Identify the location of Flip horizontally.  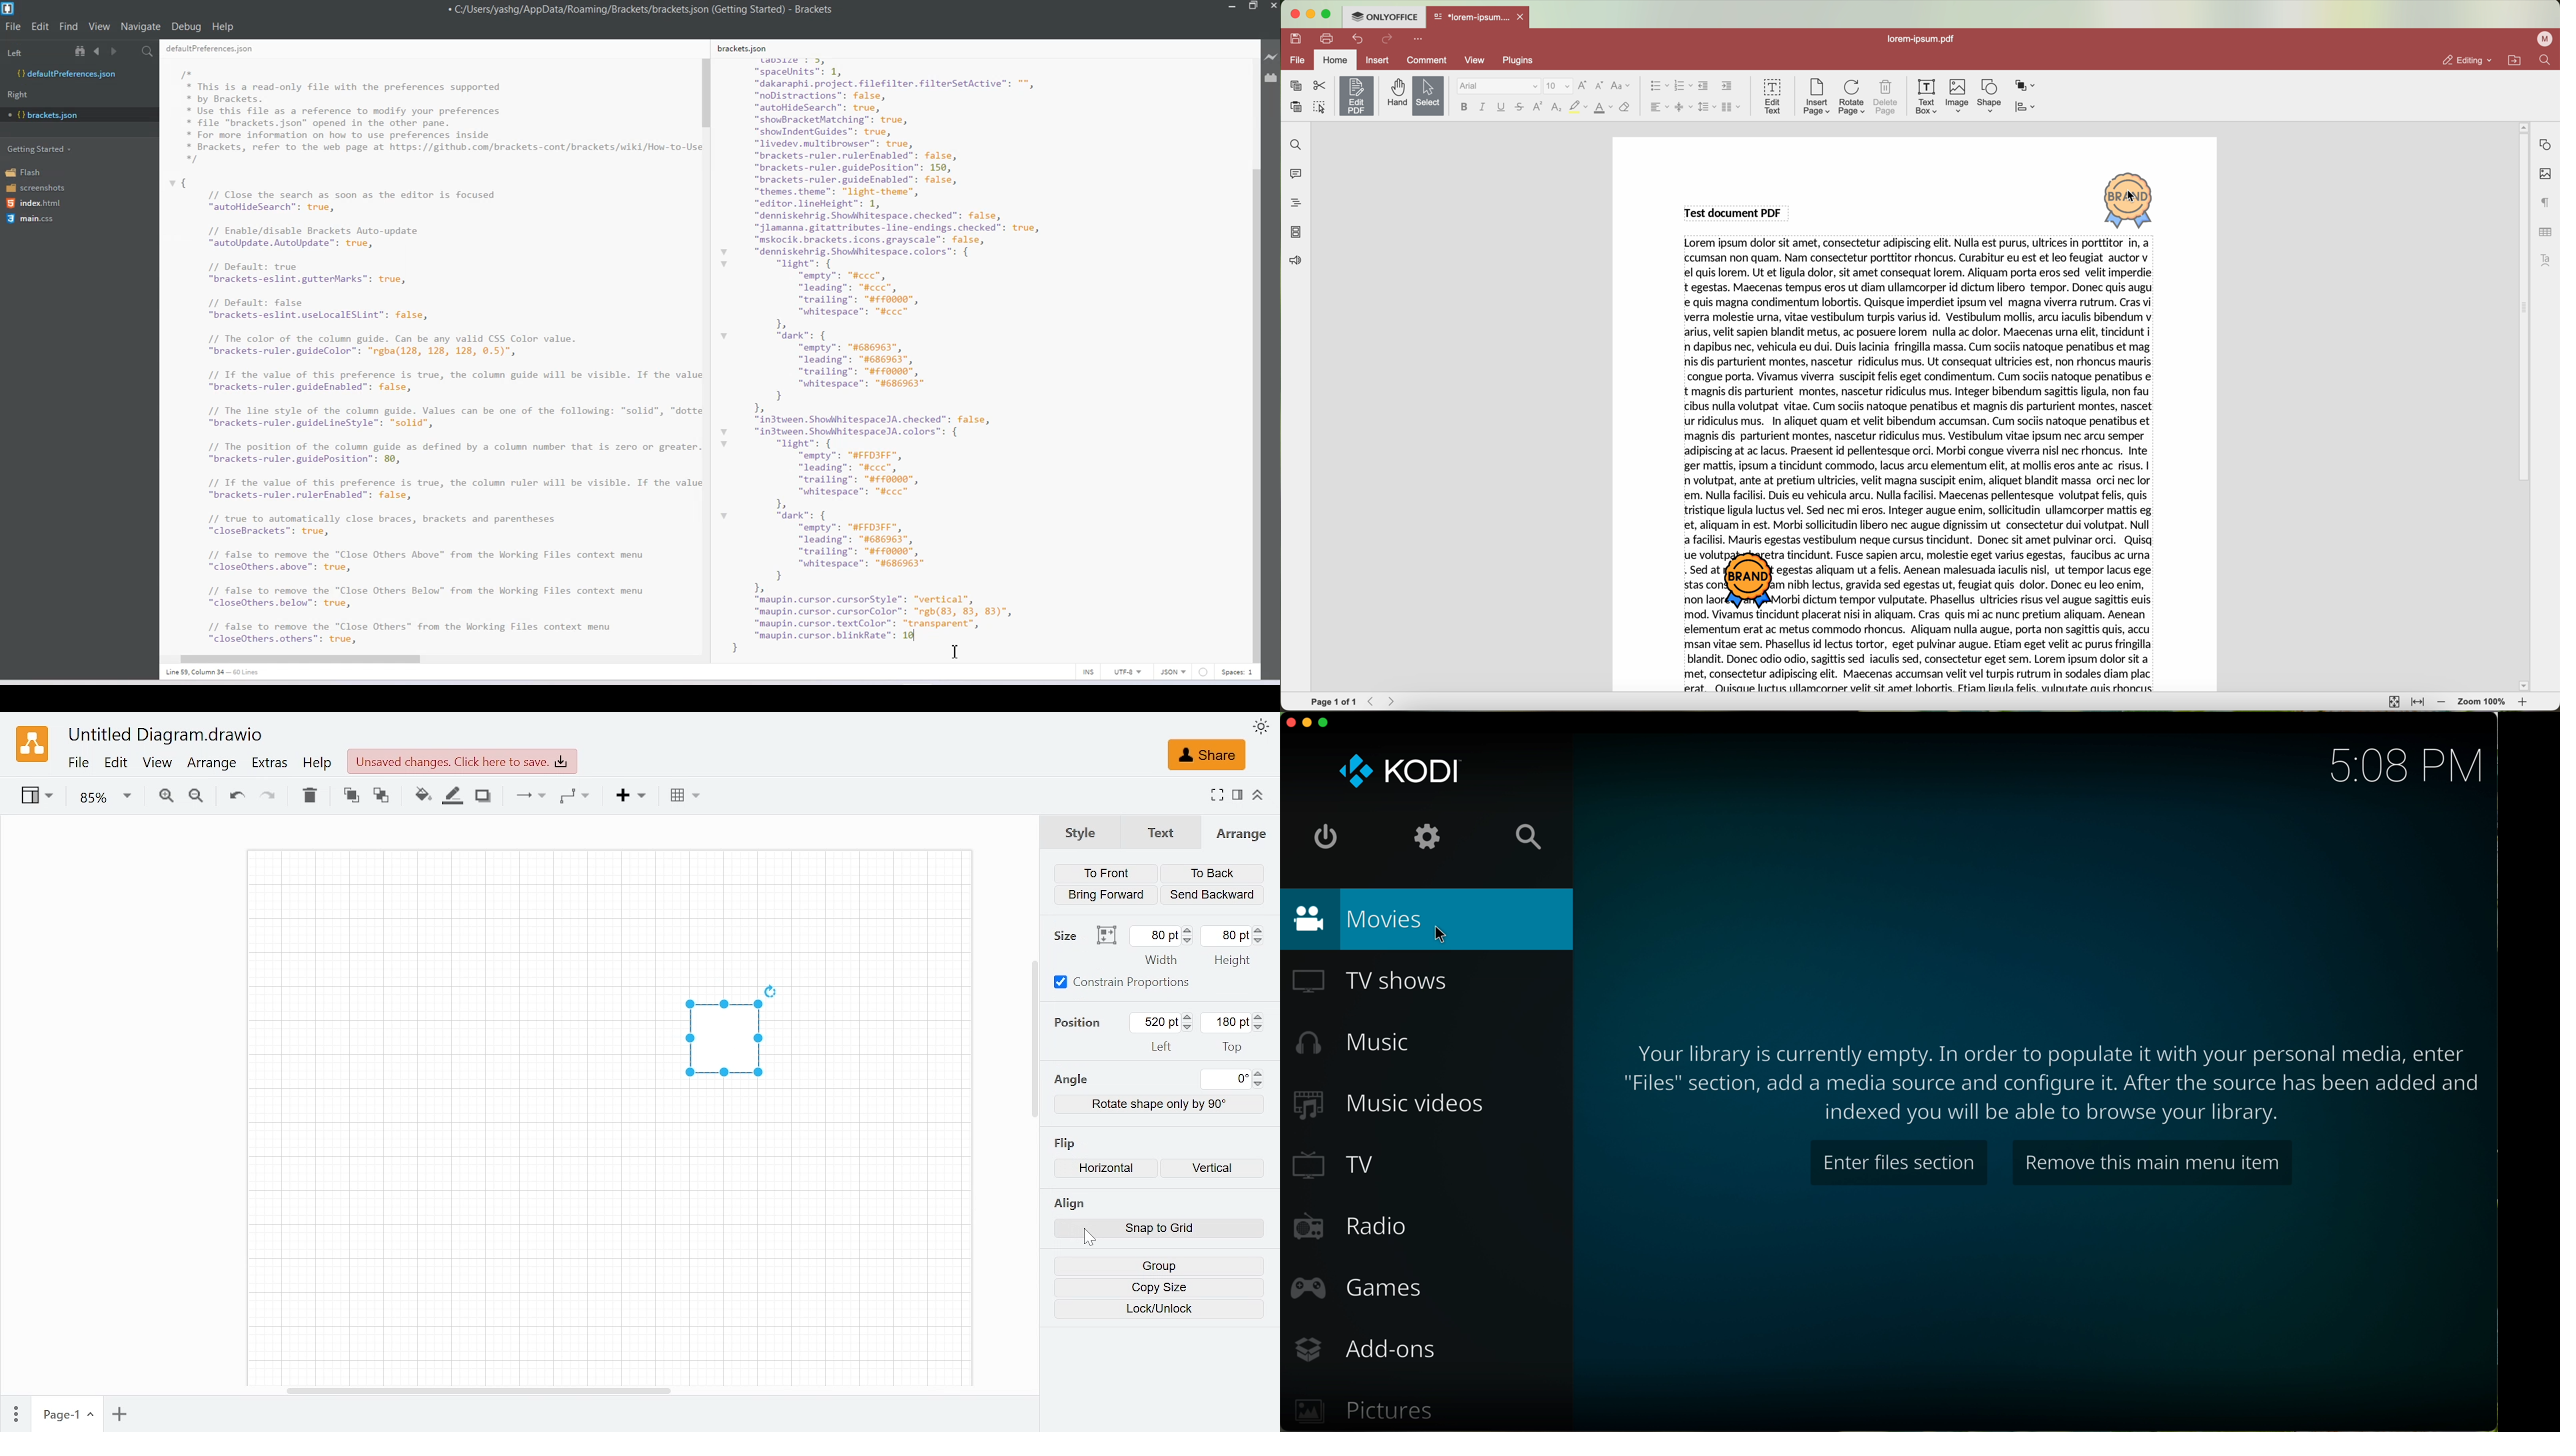
(1111, 1170).